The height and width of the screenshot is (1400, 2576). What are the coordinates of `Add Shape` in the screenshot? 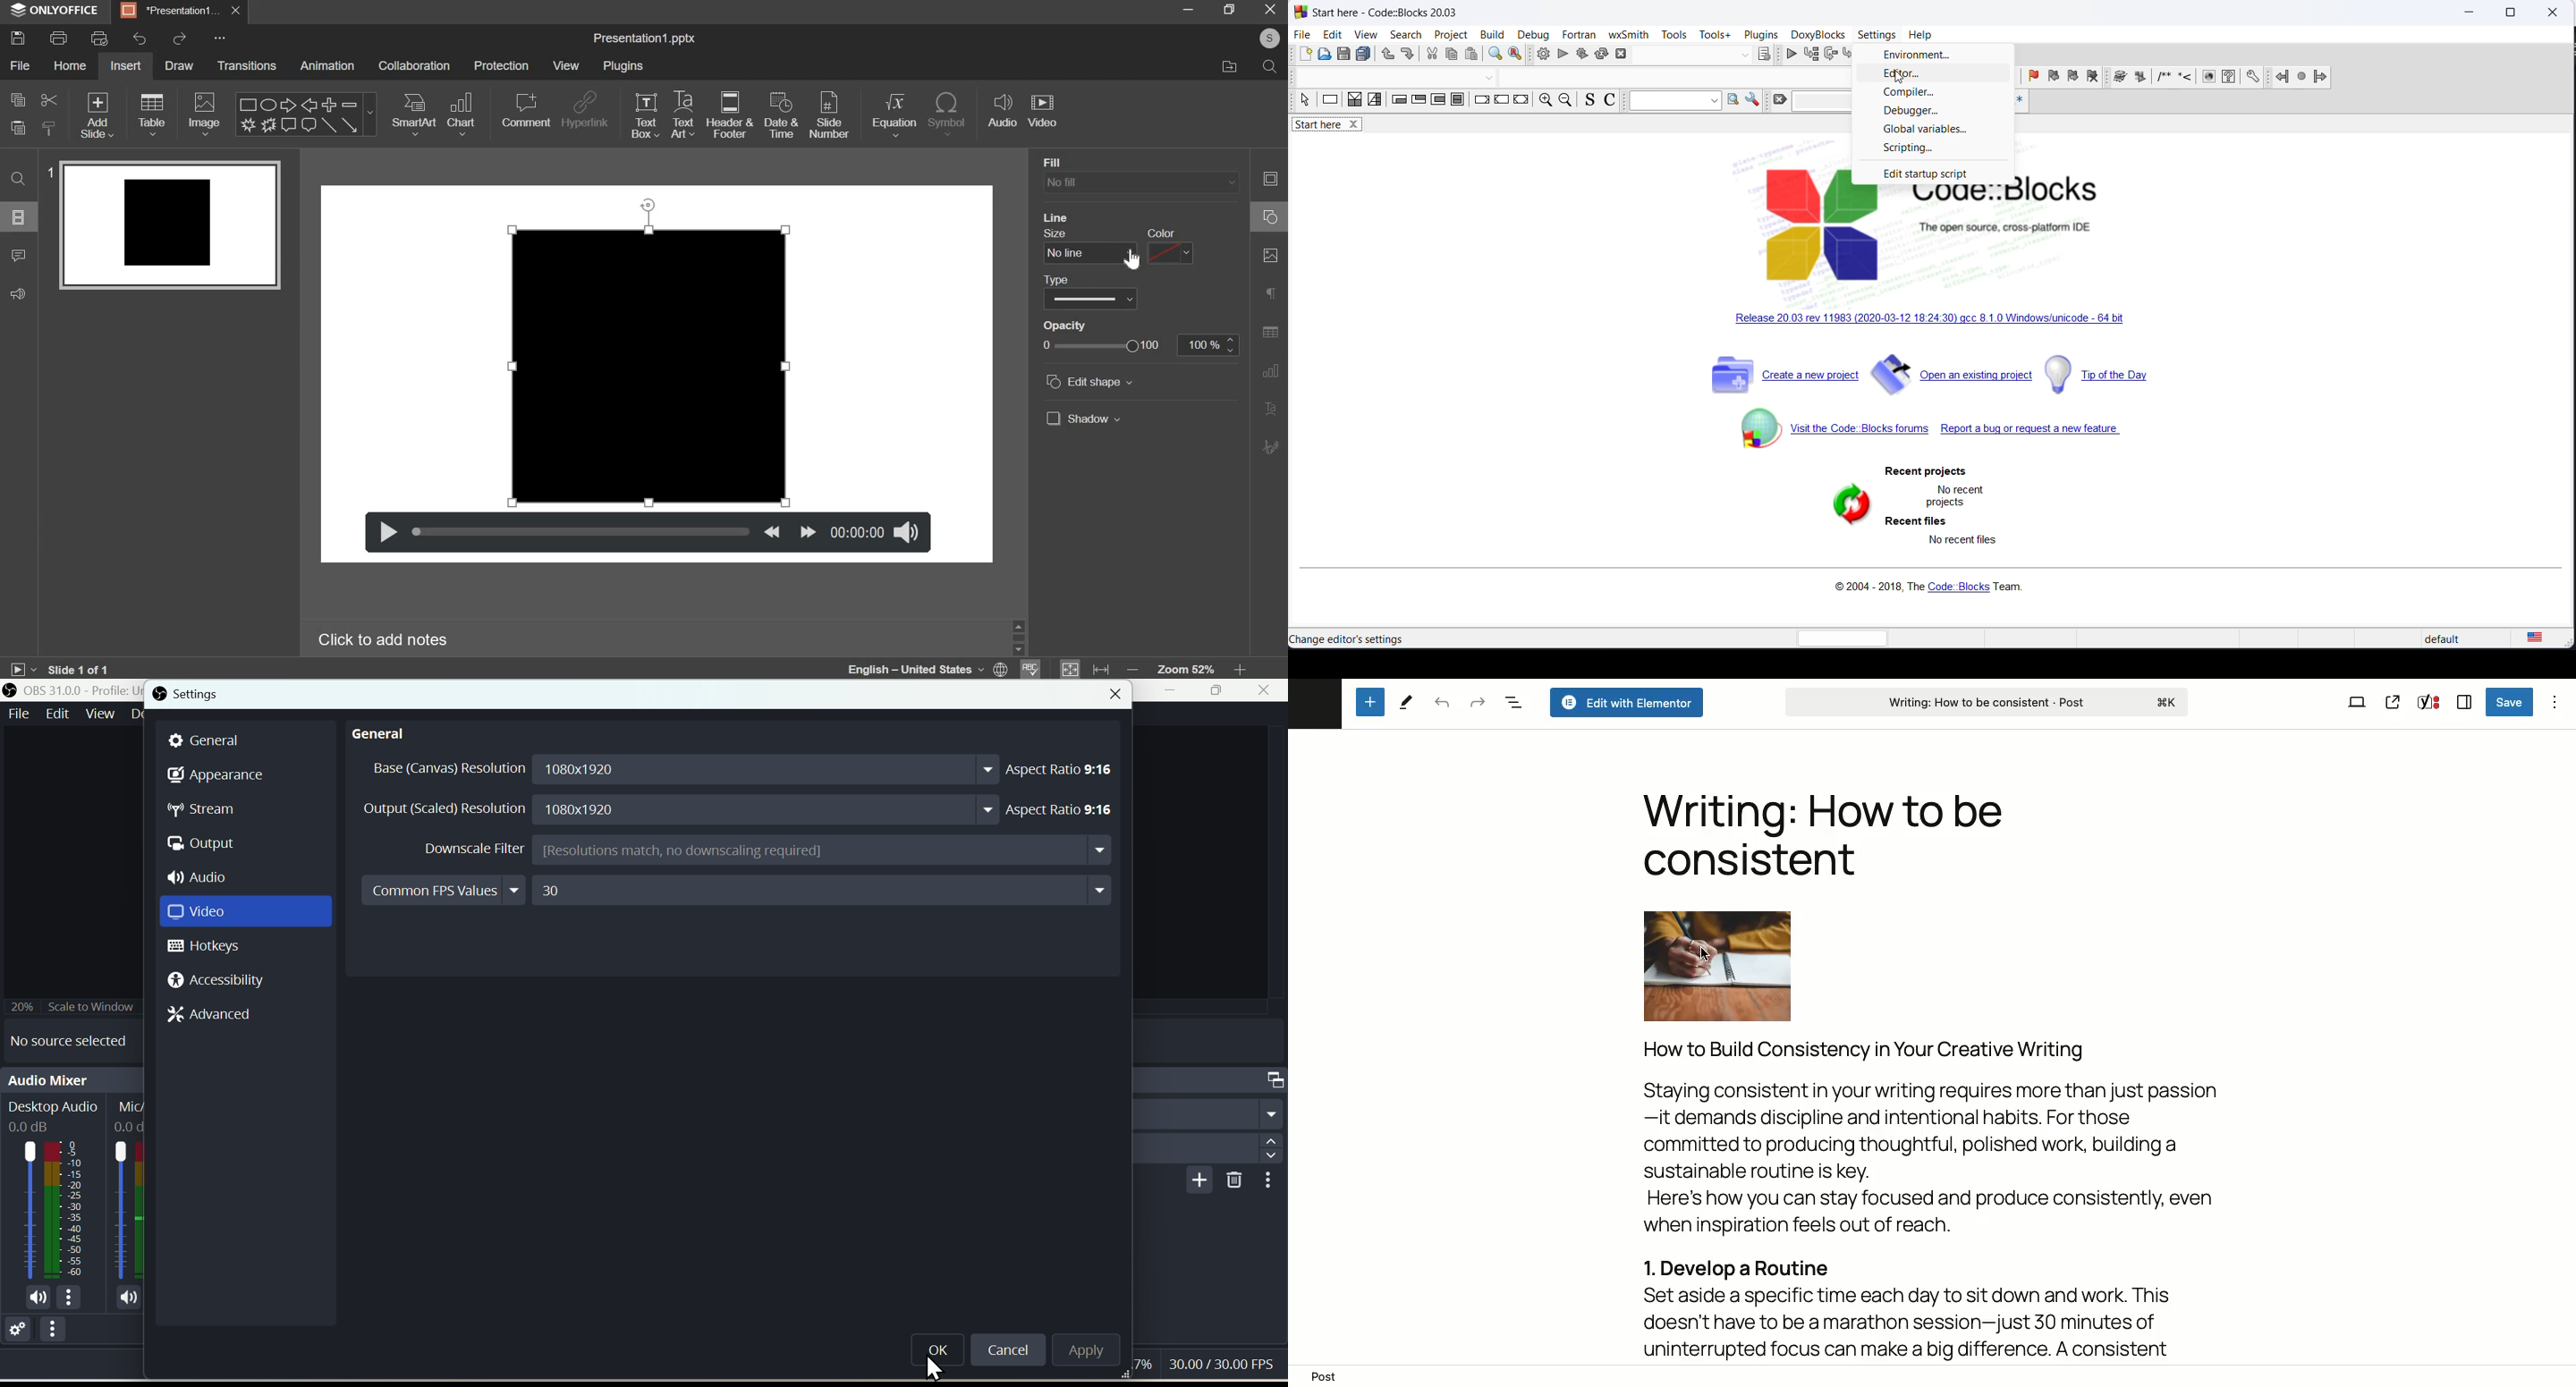 It's located at (330, 105).